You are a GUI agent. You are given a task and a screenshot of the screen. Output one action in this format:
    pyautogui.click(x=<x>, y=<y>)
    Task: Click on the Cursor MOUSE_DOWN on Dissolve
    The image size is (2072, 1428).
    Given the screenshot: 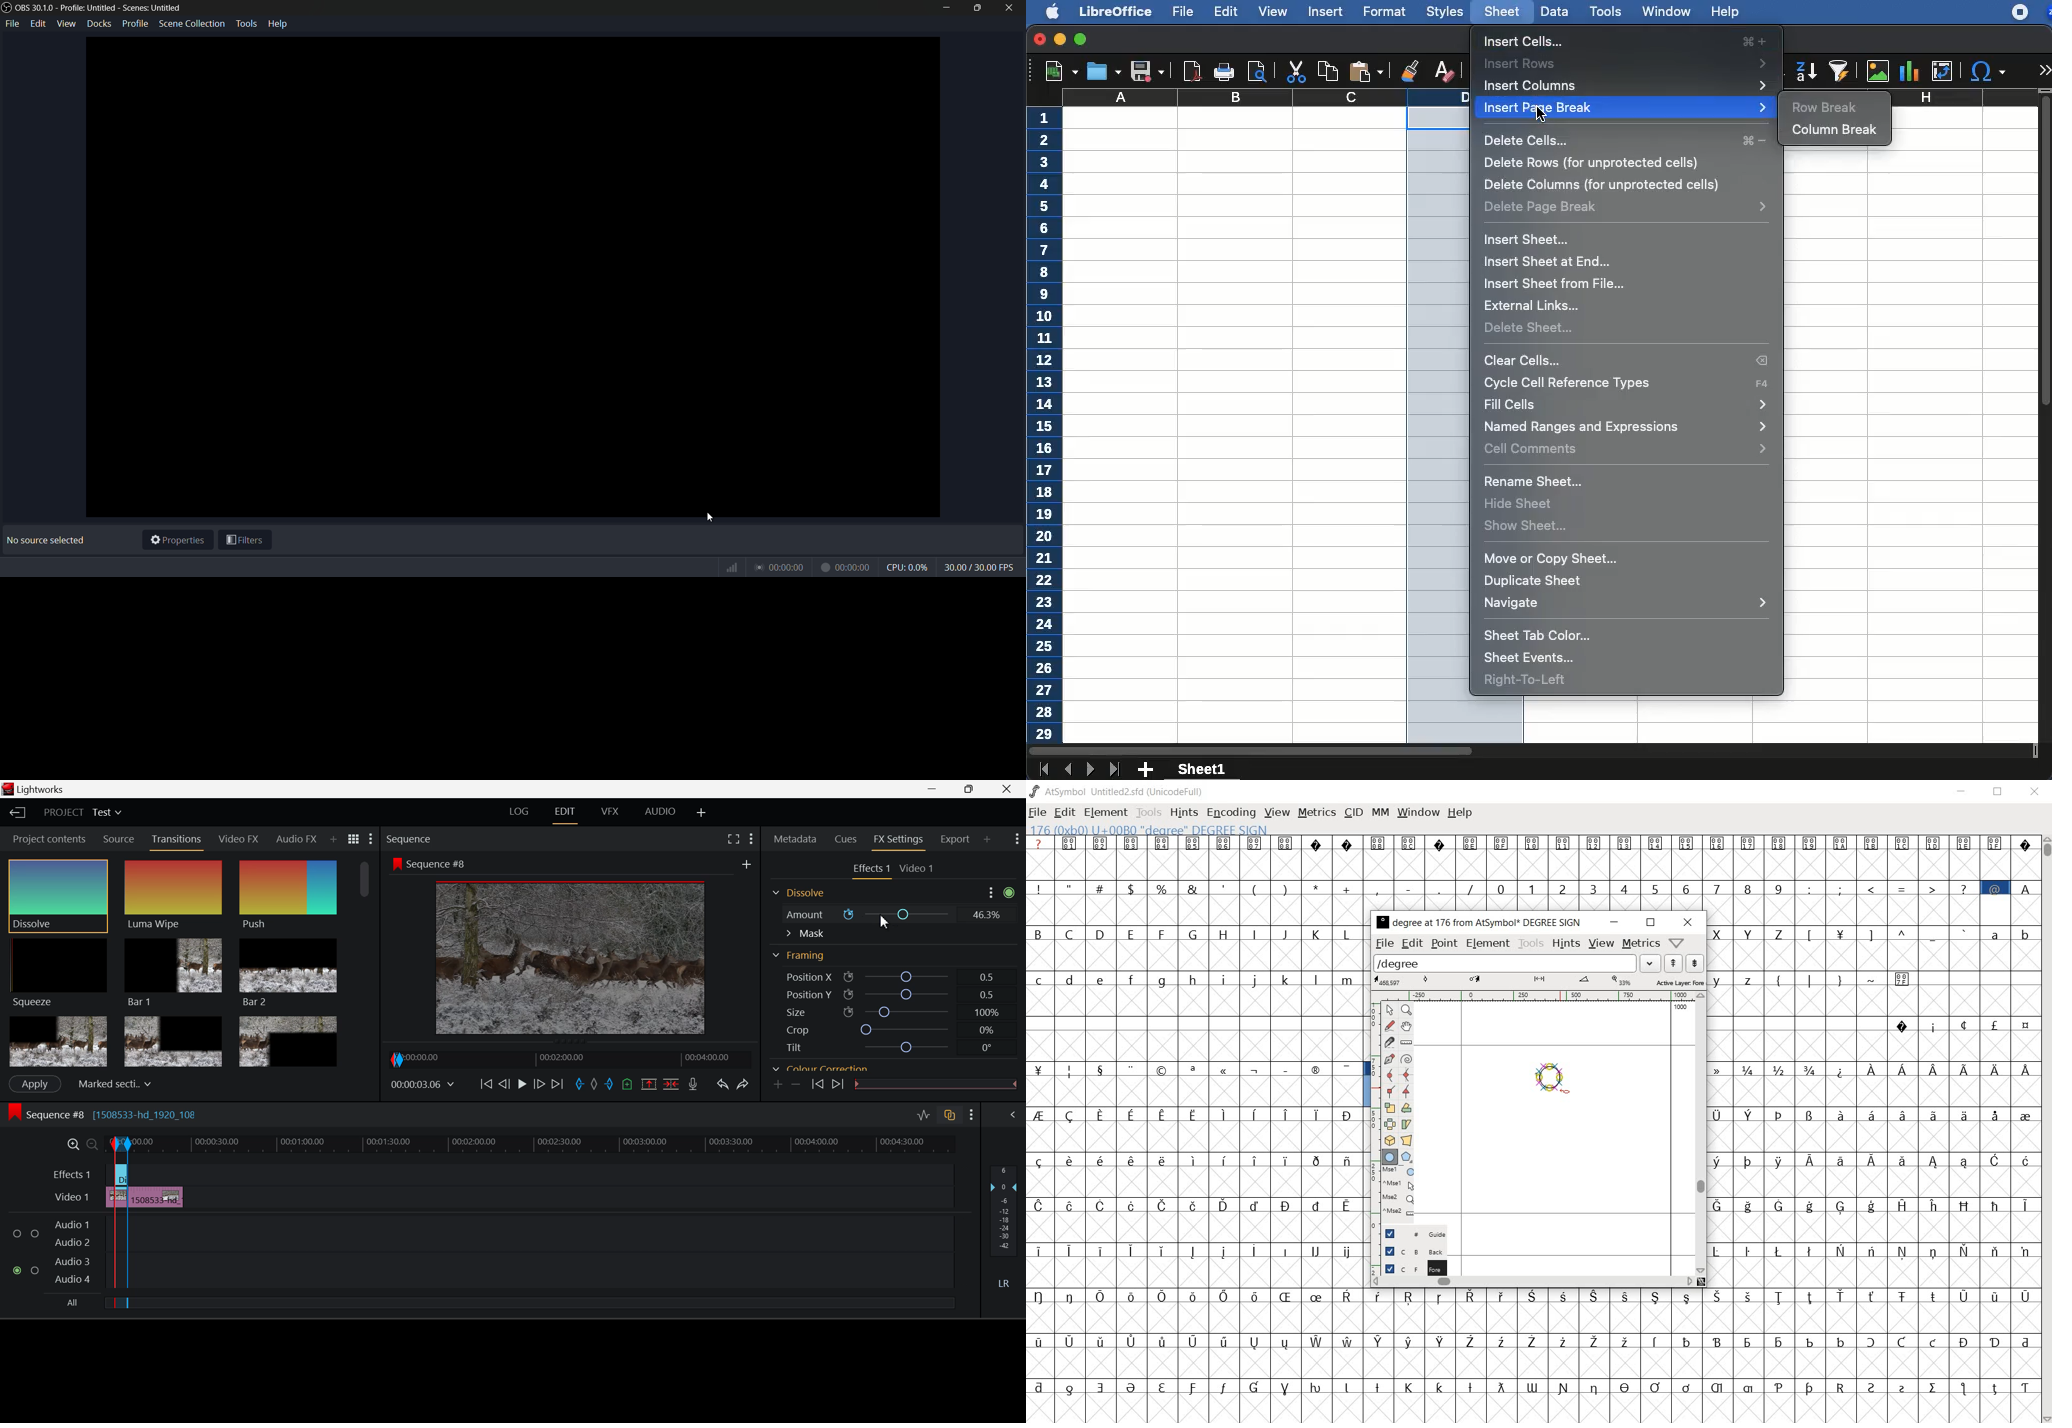 What is the action you would take?
    pyautogui.click(x=59, y=895)
    